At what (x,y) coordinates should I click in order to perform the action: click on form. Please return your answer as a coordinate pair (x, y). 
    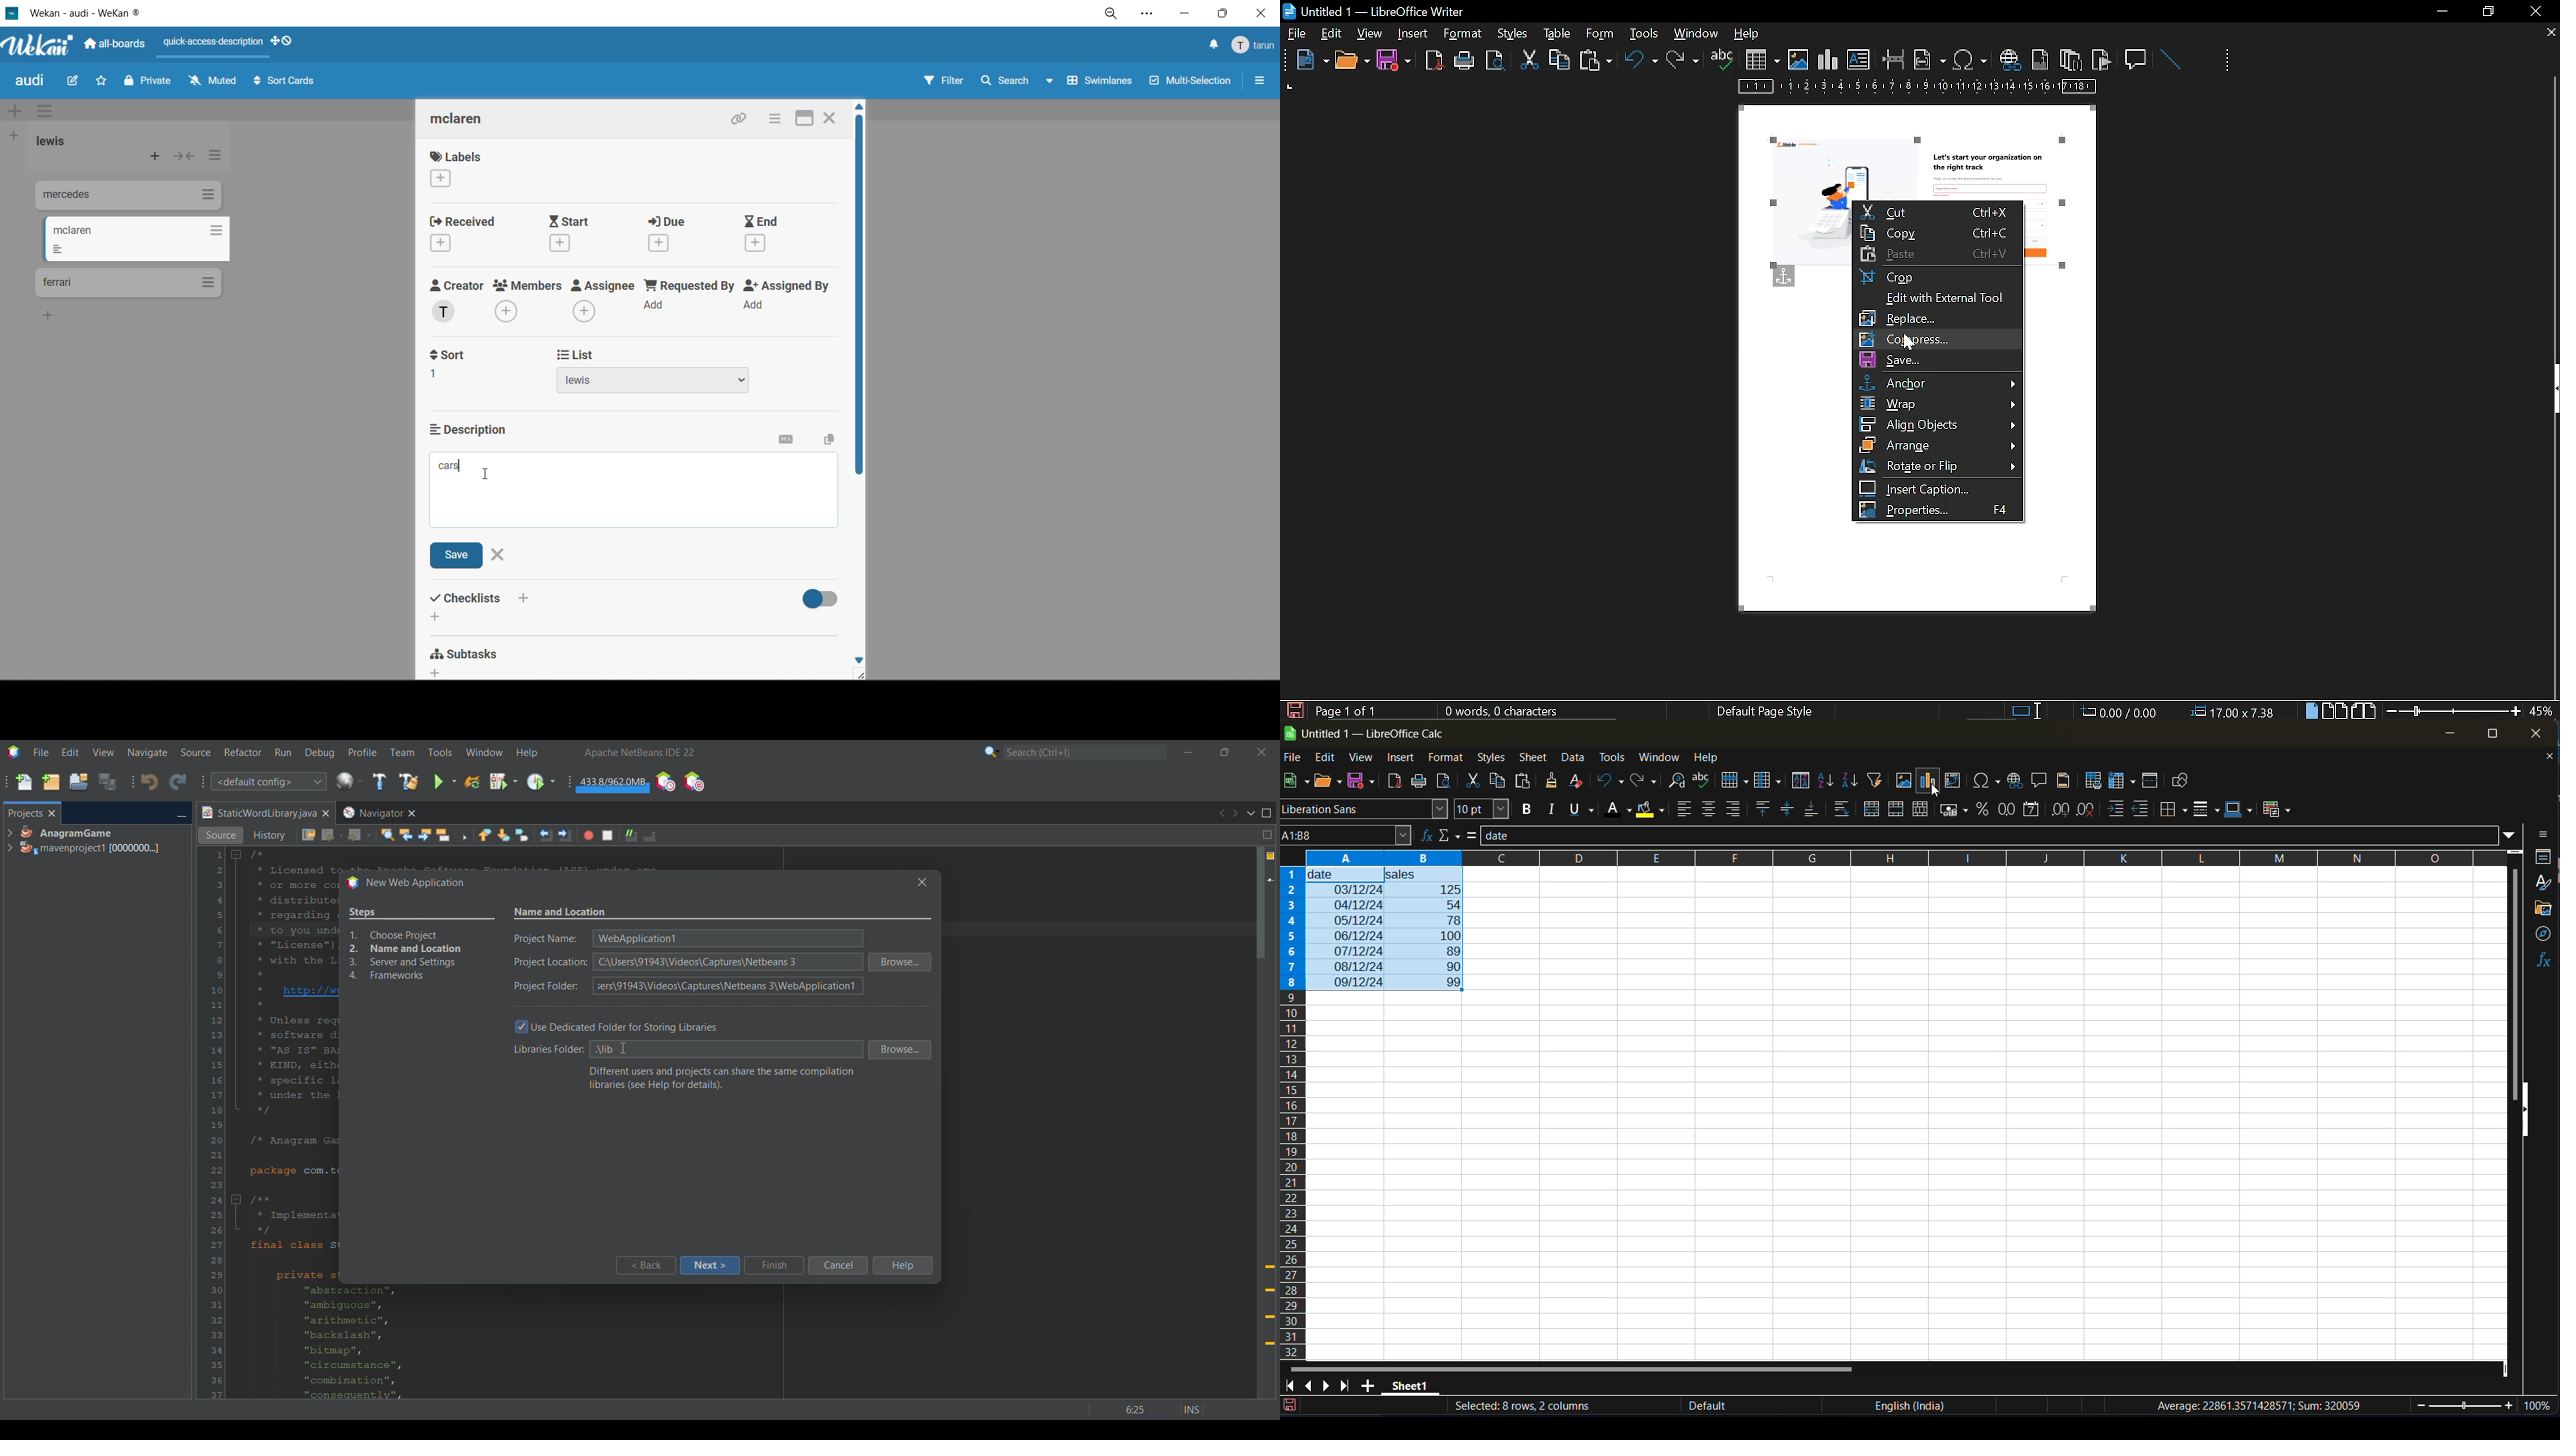
    Looking at the image, I should click on (1646, 33).